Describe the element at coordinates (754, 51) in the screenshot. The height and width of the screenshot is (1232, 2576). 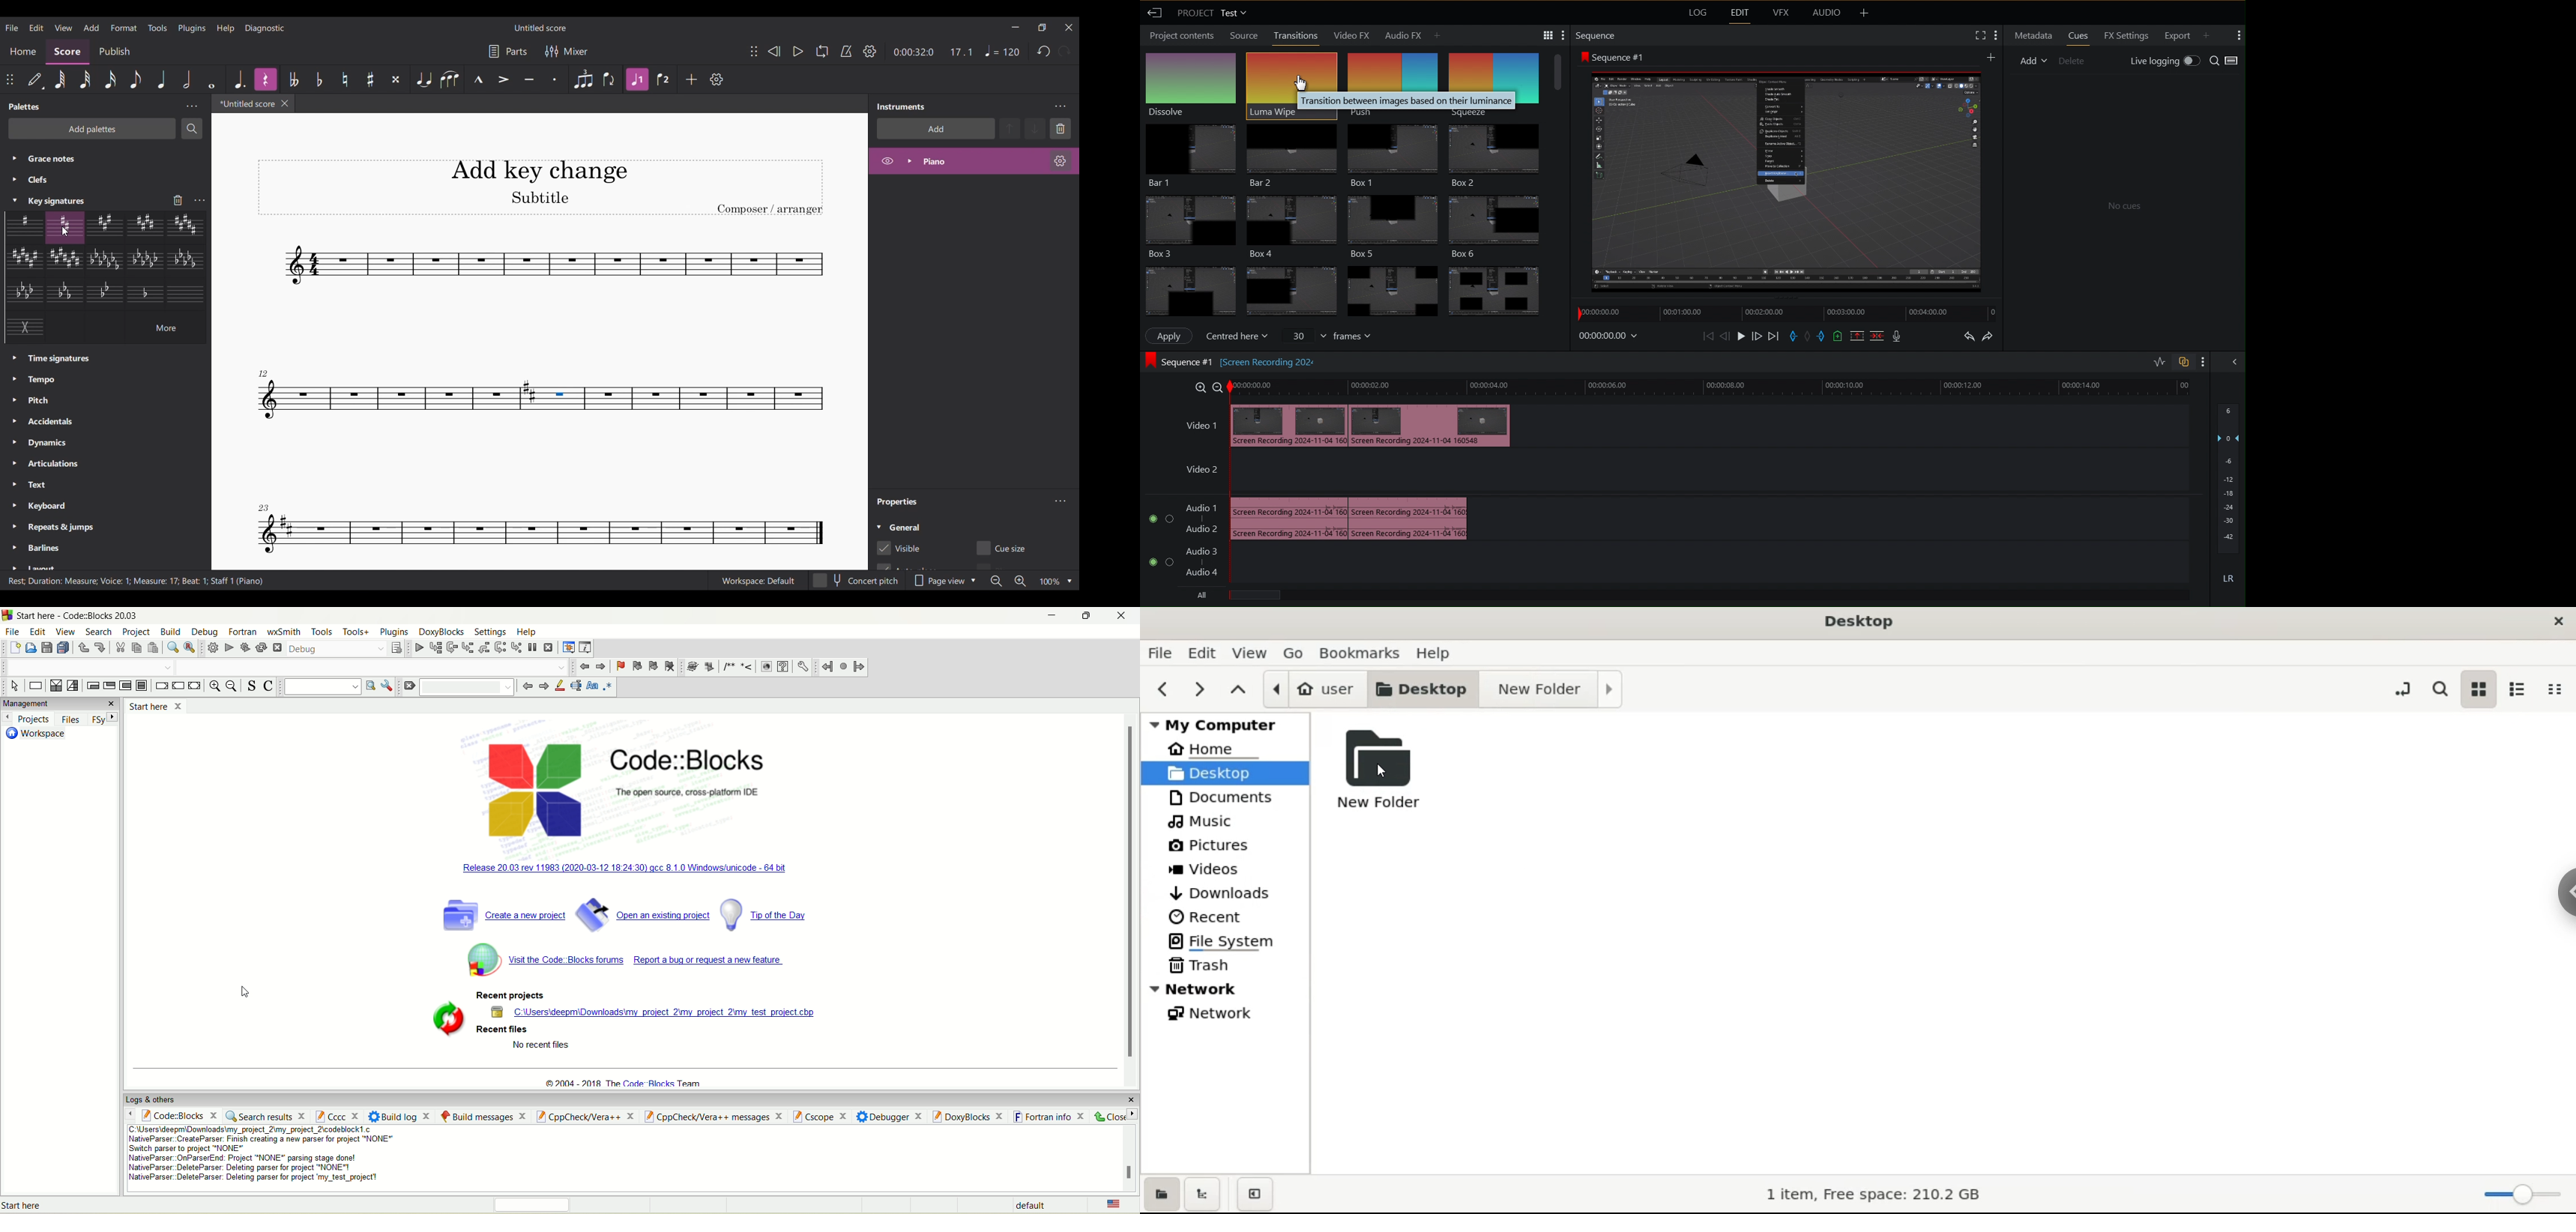
I see `Change position of toolbar attached` at that location.